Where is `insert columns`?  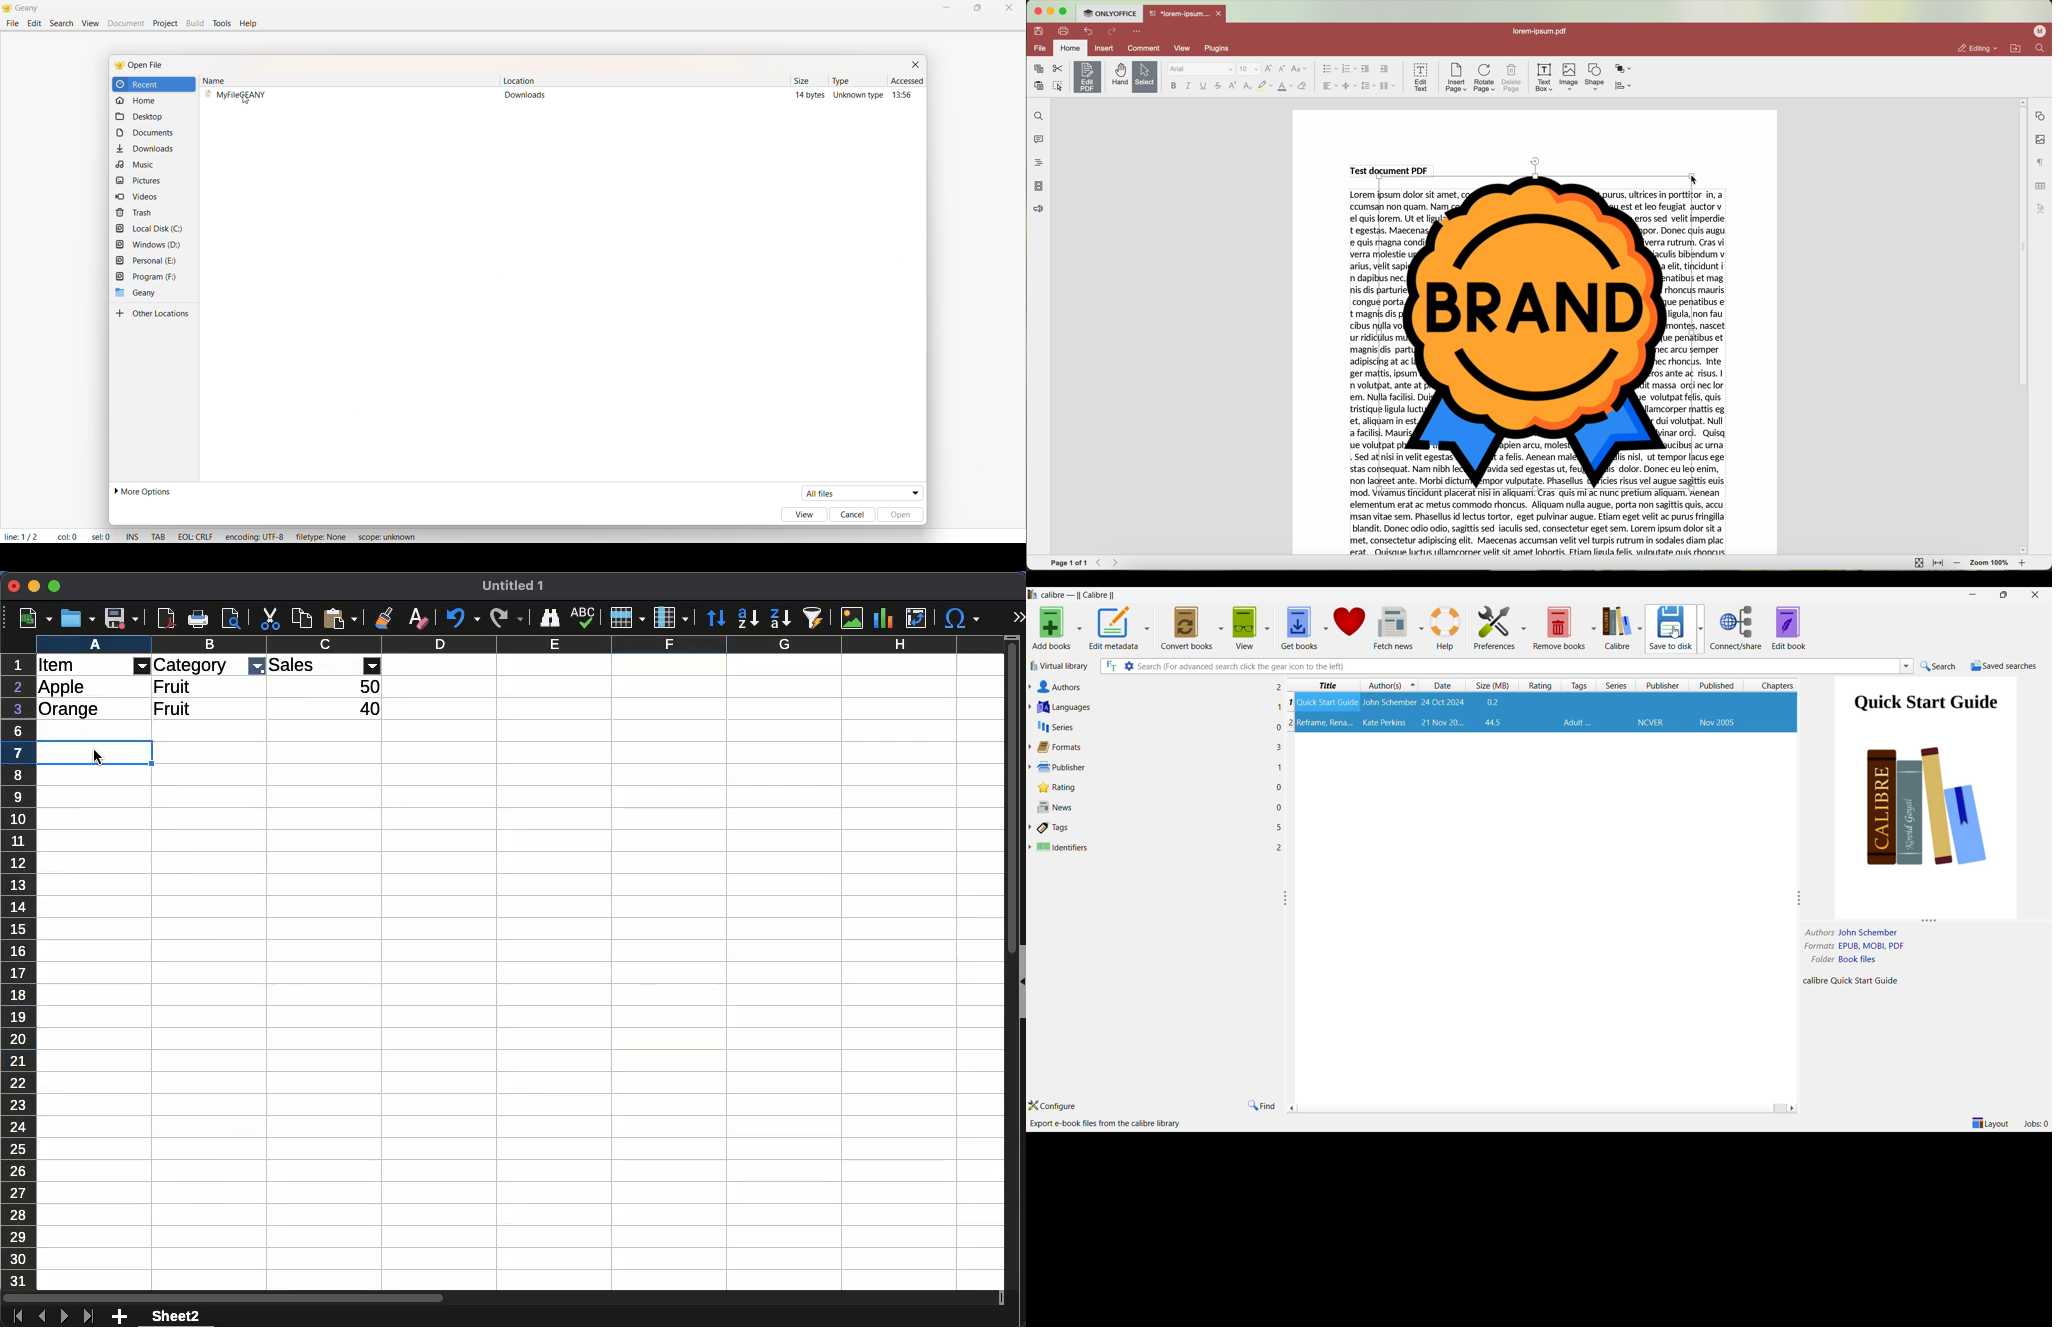 insert columns is located at coordinates (1388, 87).